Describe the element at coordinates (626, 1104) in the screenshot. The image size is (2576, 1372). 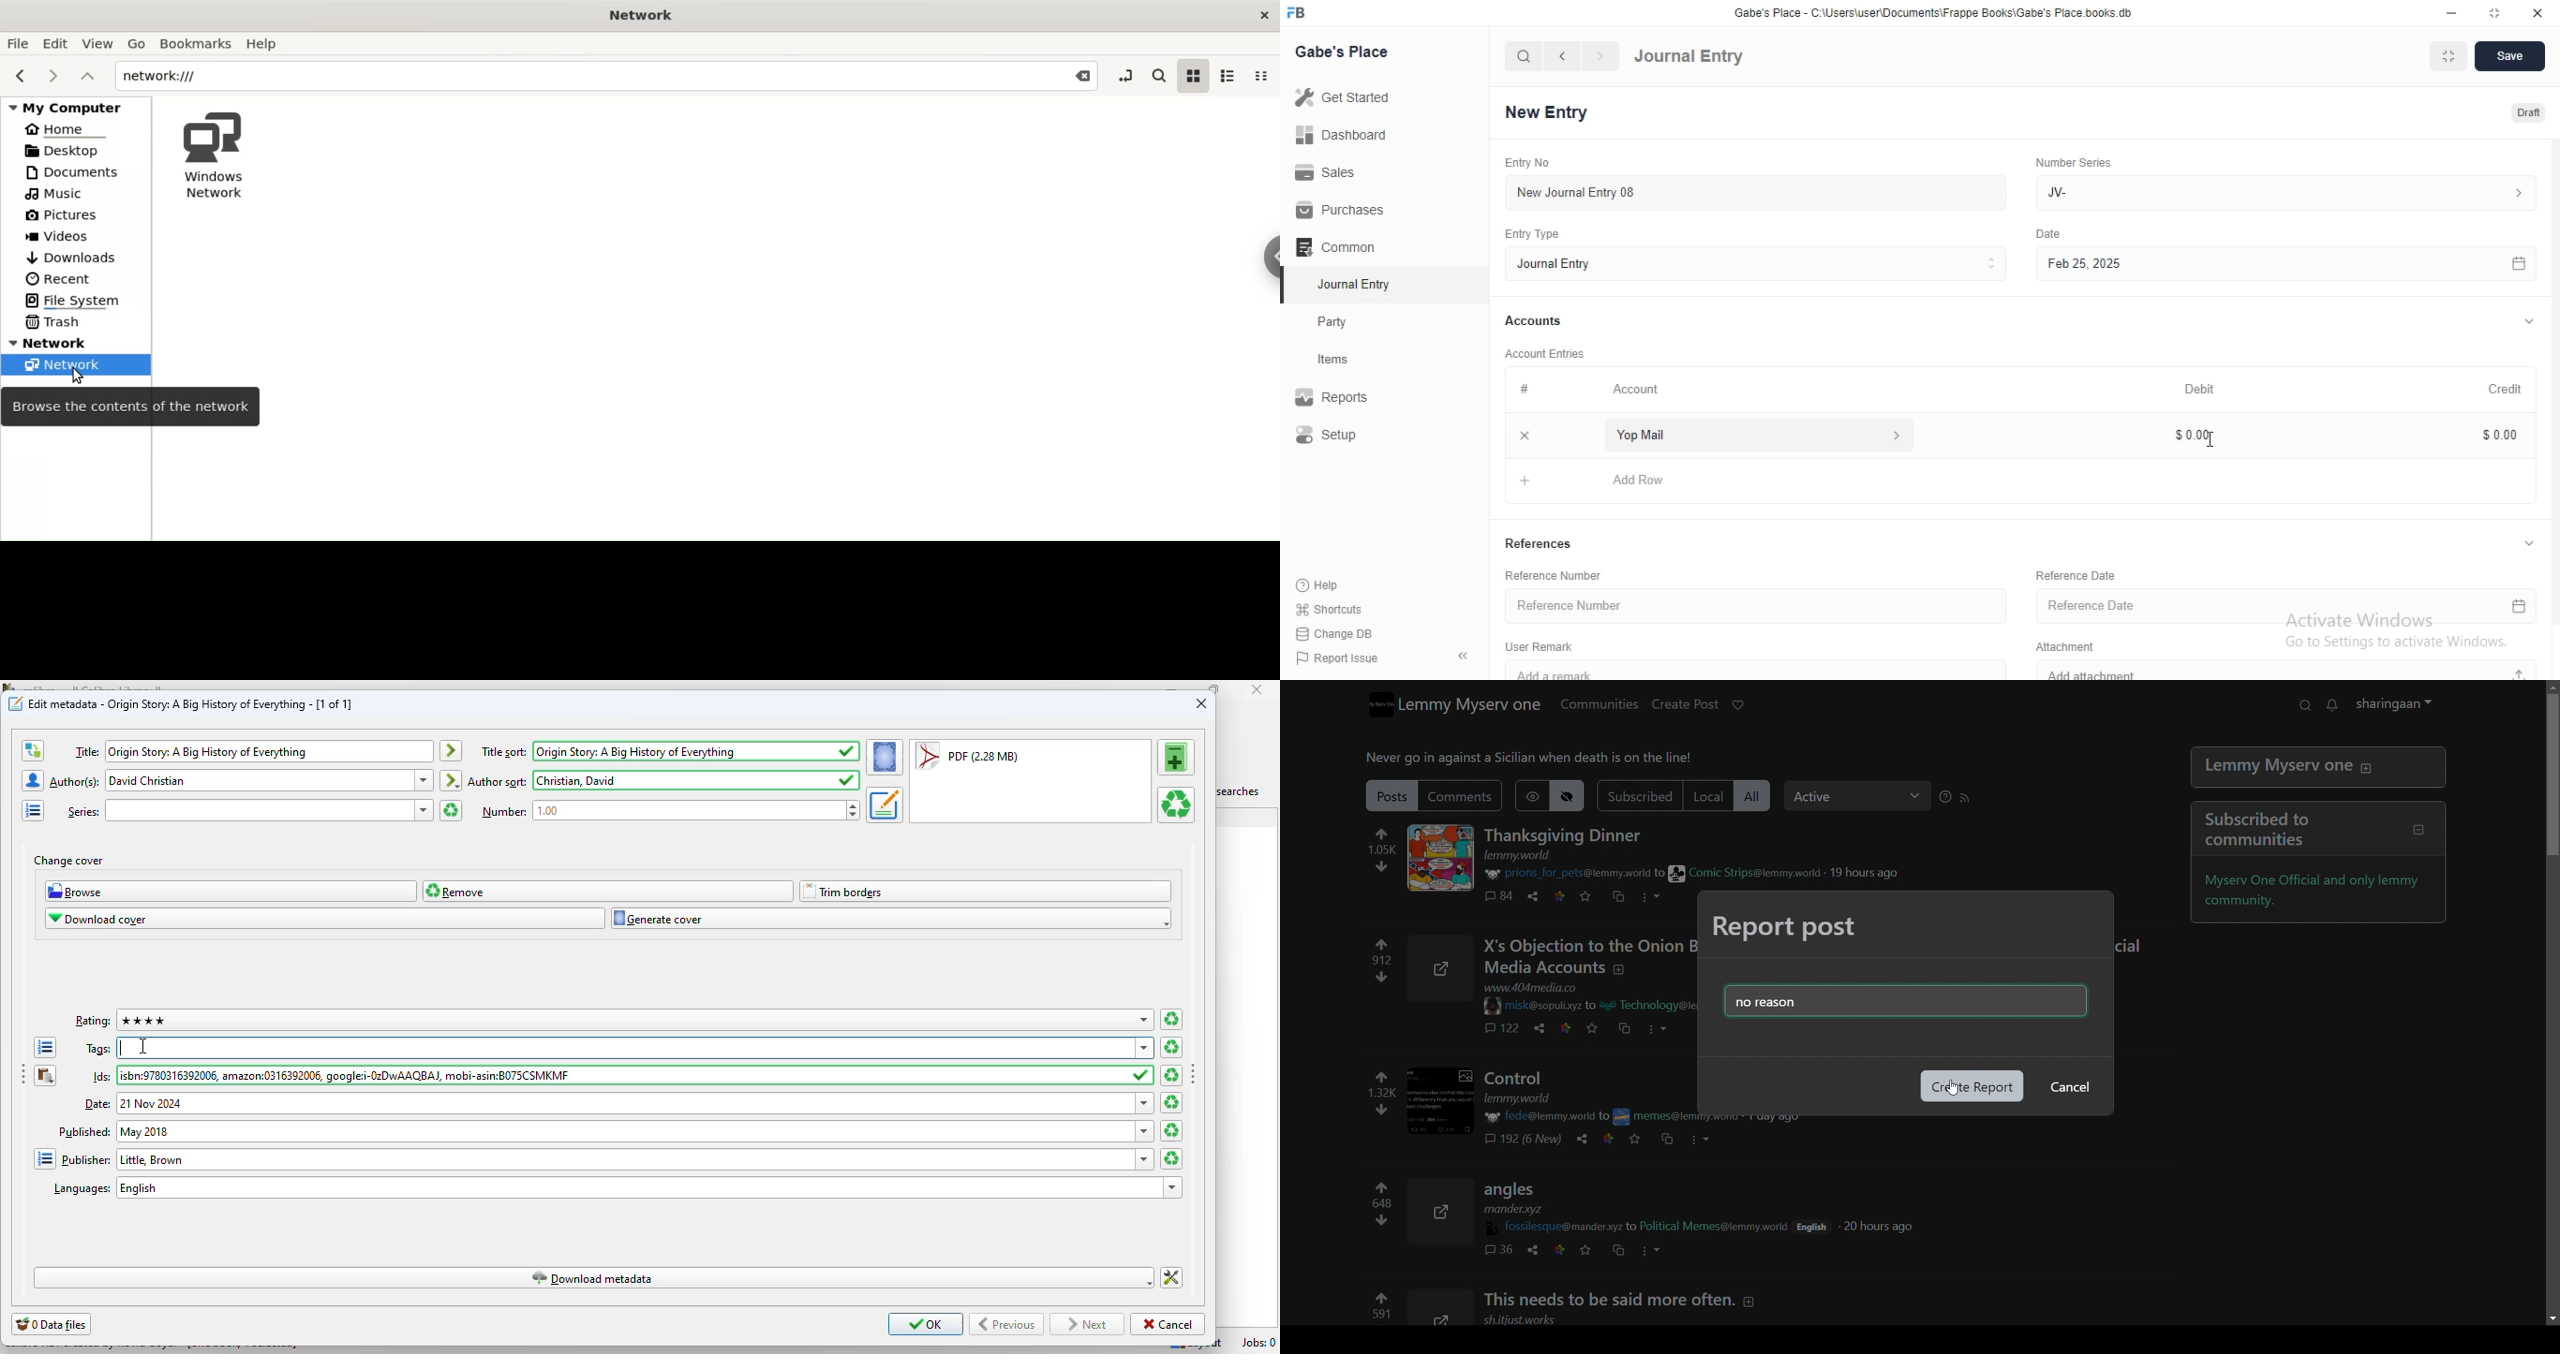
I see `date: 21 Nov 2024` at that location.